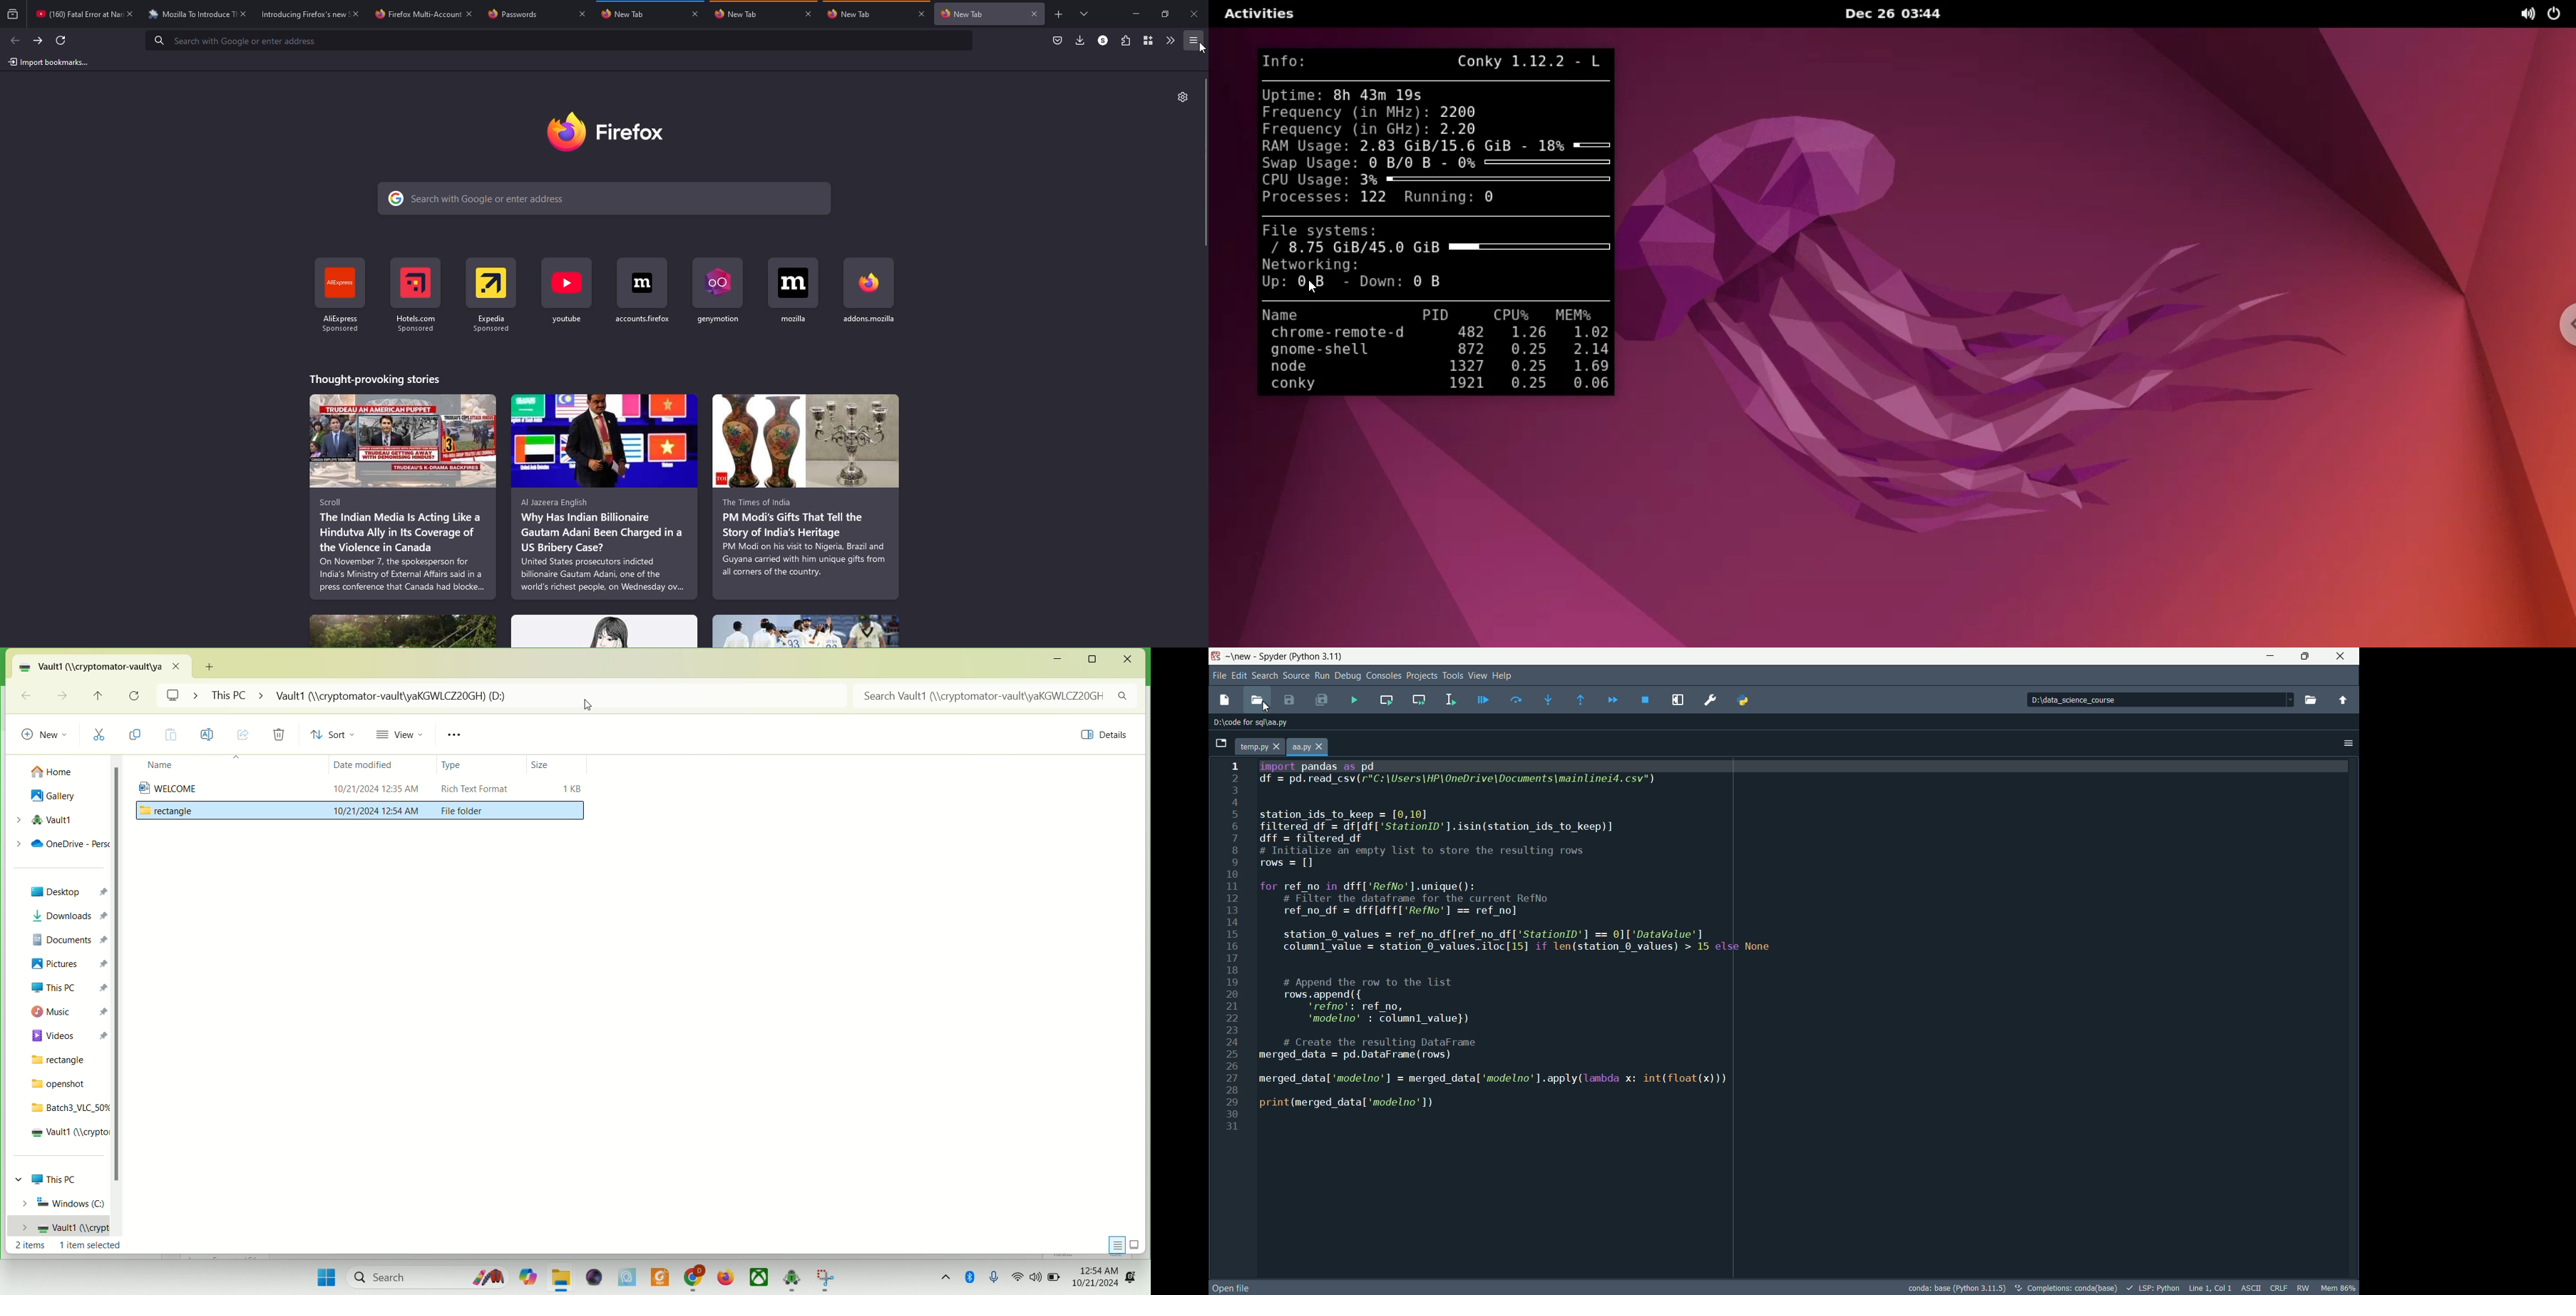 The width and height of the screenshot is (2576, 1316). I want to click on tab, so click(417, 14).